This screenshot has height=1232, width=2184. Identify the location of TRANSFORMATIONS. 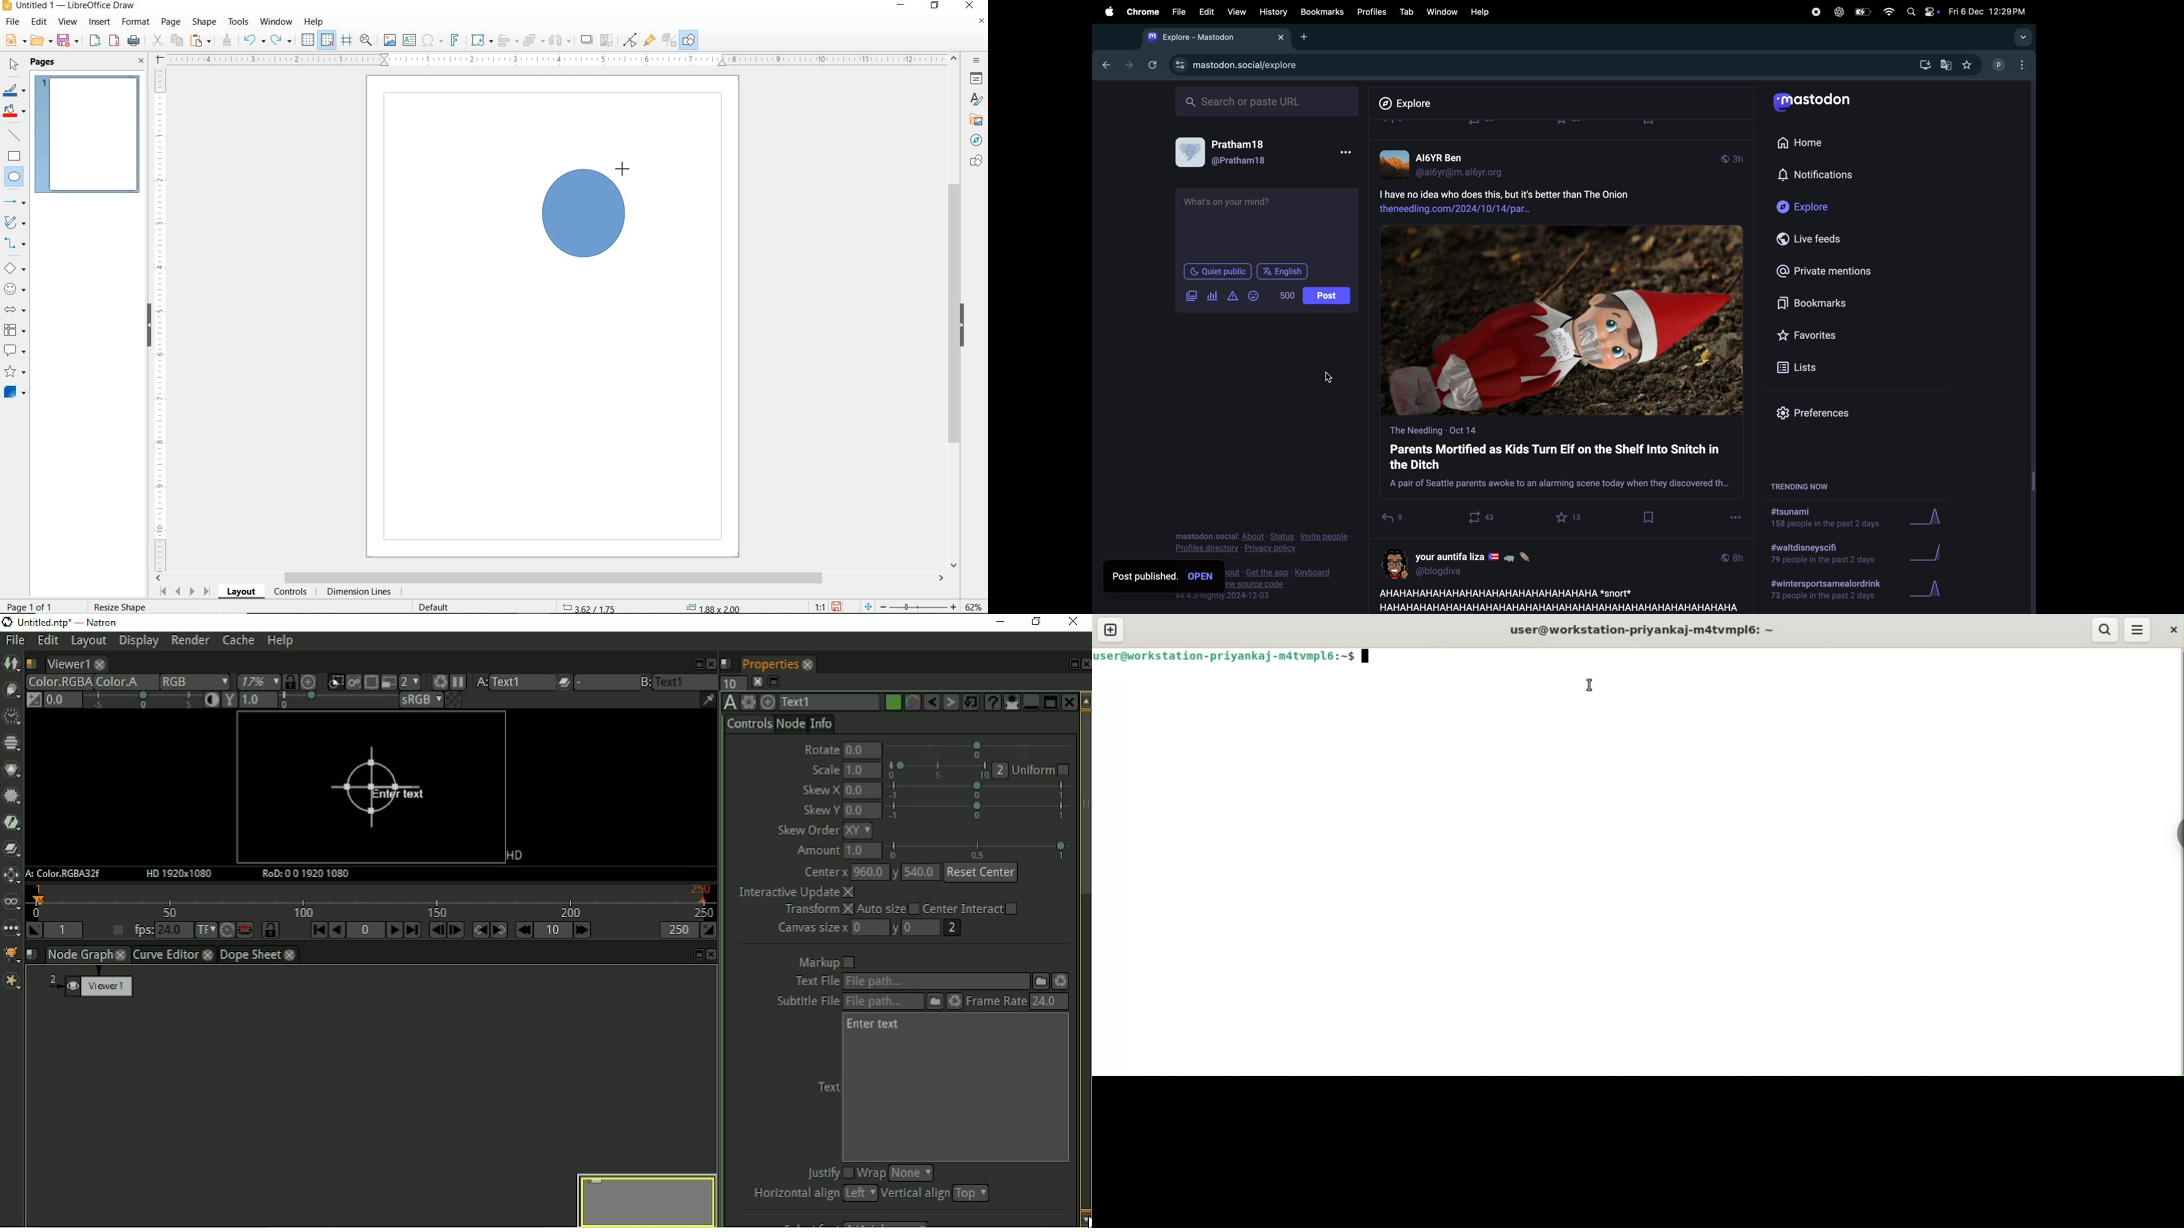
(480, 40).